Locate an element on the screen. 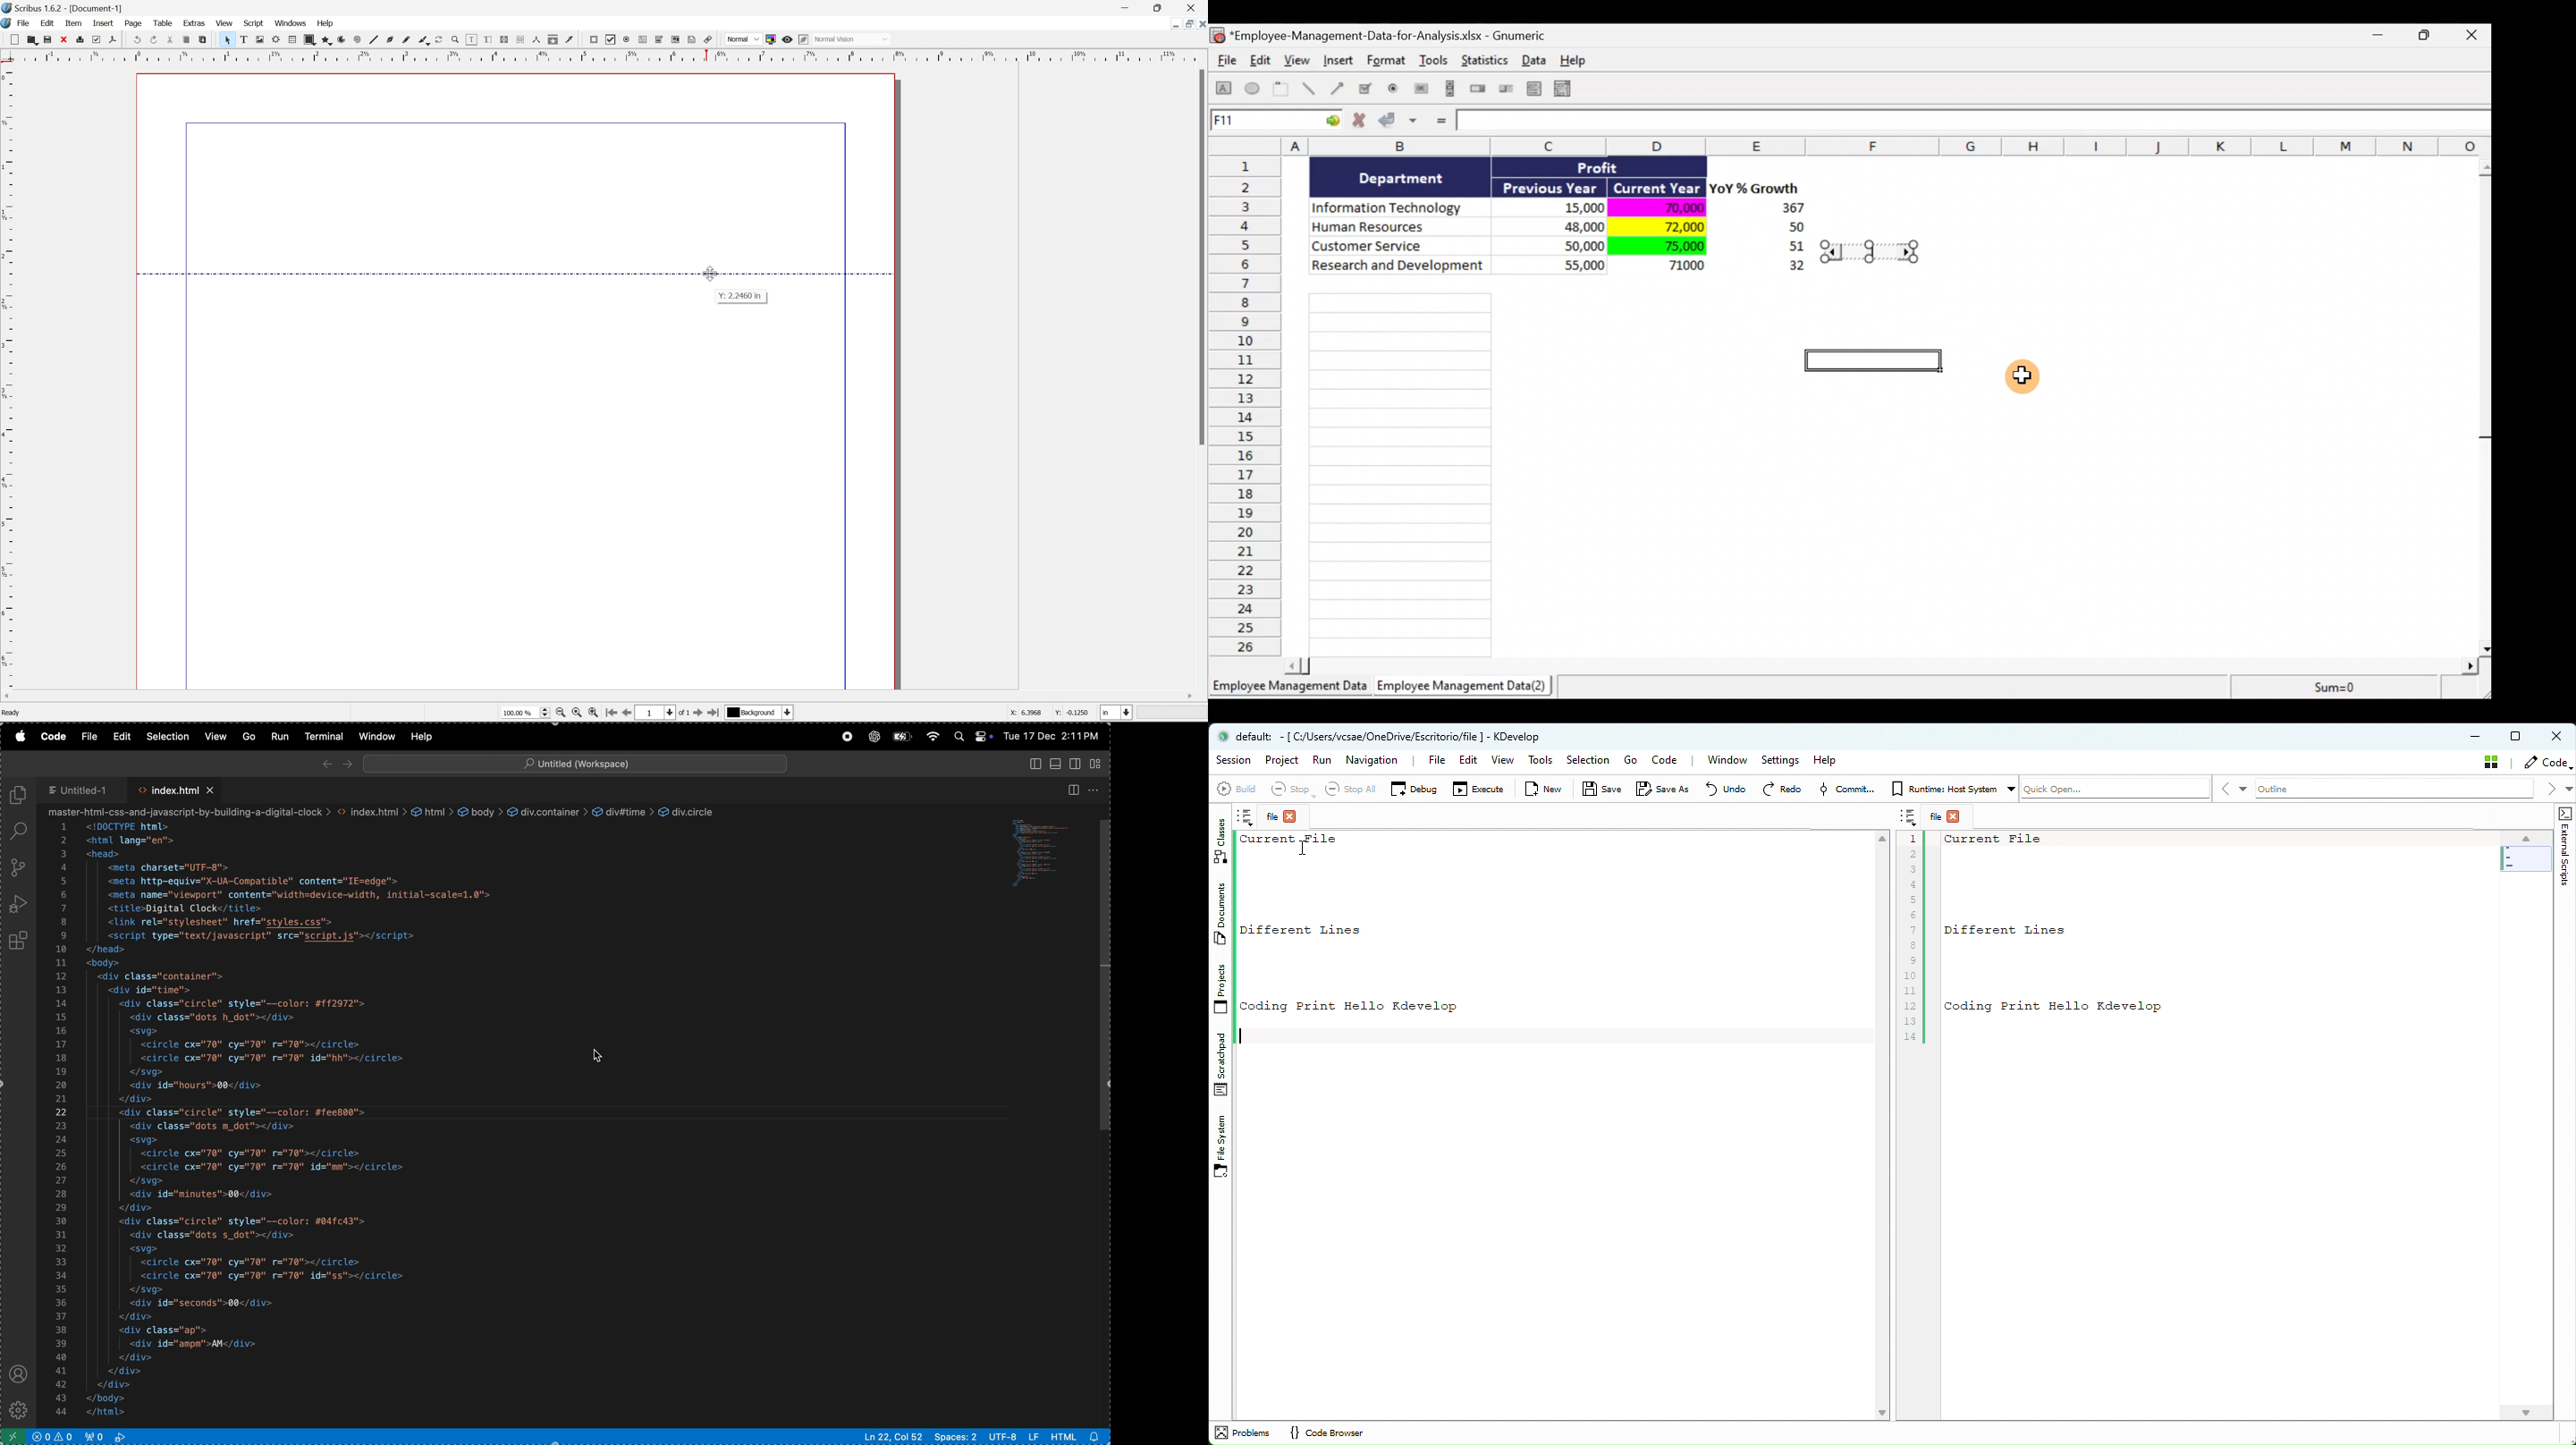 This screenshot has height=1456, width=2576. Go is located at coordinates (1631, 762).